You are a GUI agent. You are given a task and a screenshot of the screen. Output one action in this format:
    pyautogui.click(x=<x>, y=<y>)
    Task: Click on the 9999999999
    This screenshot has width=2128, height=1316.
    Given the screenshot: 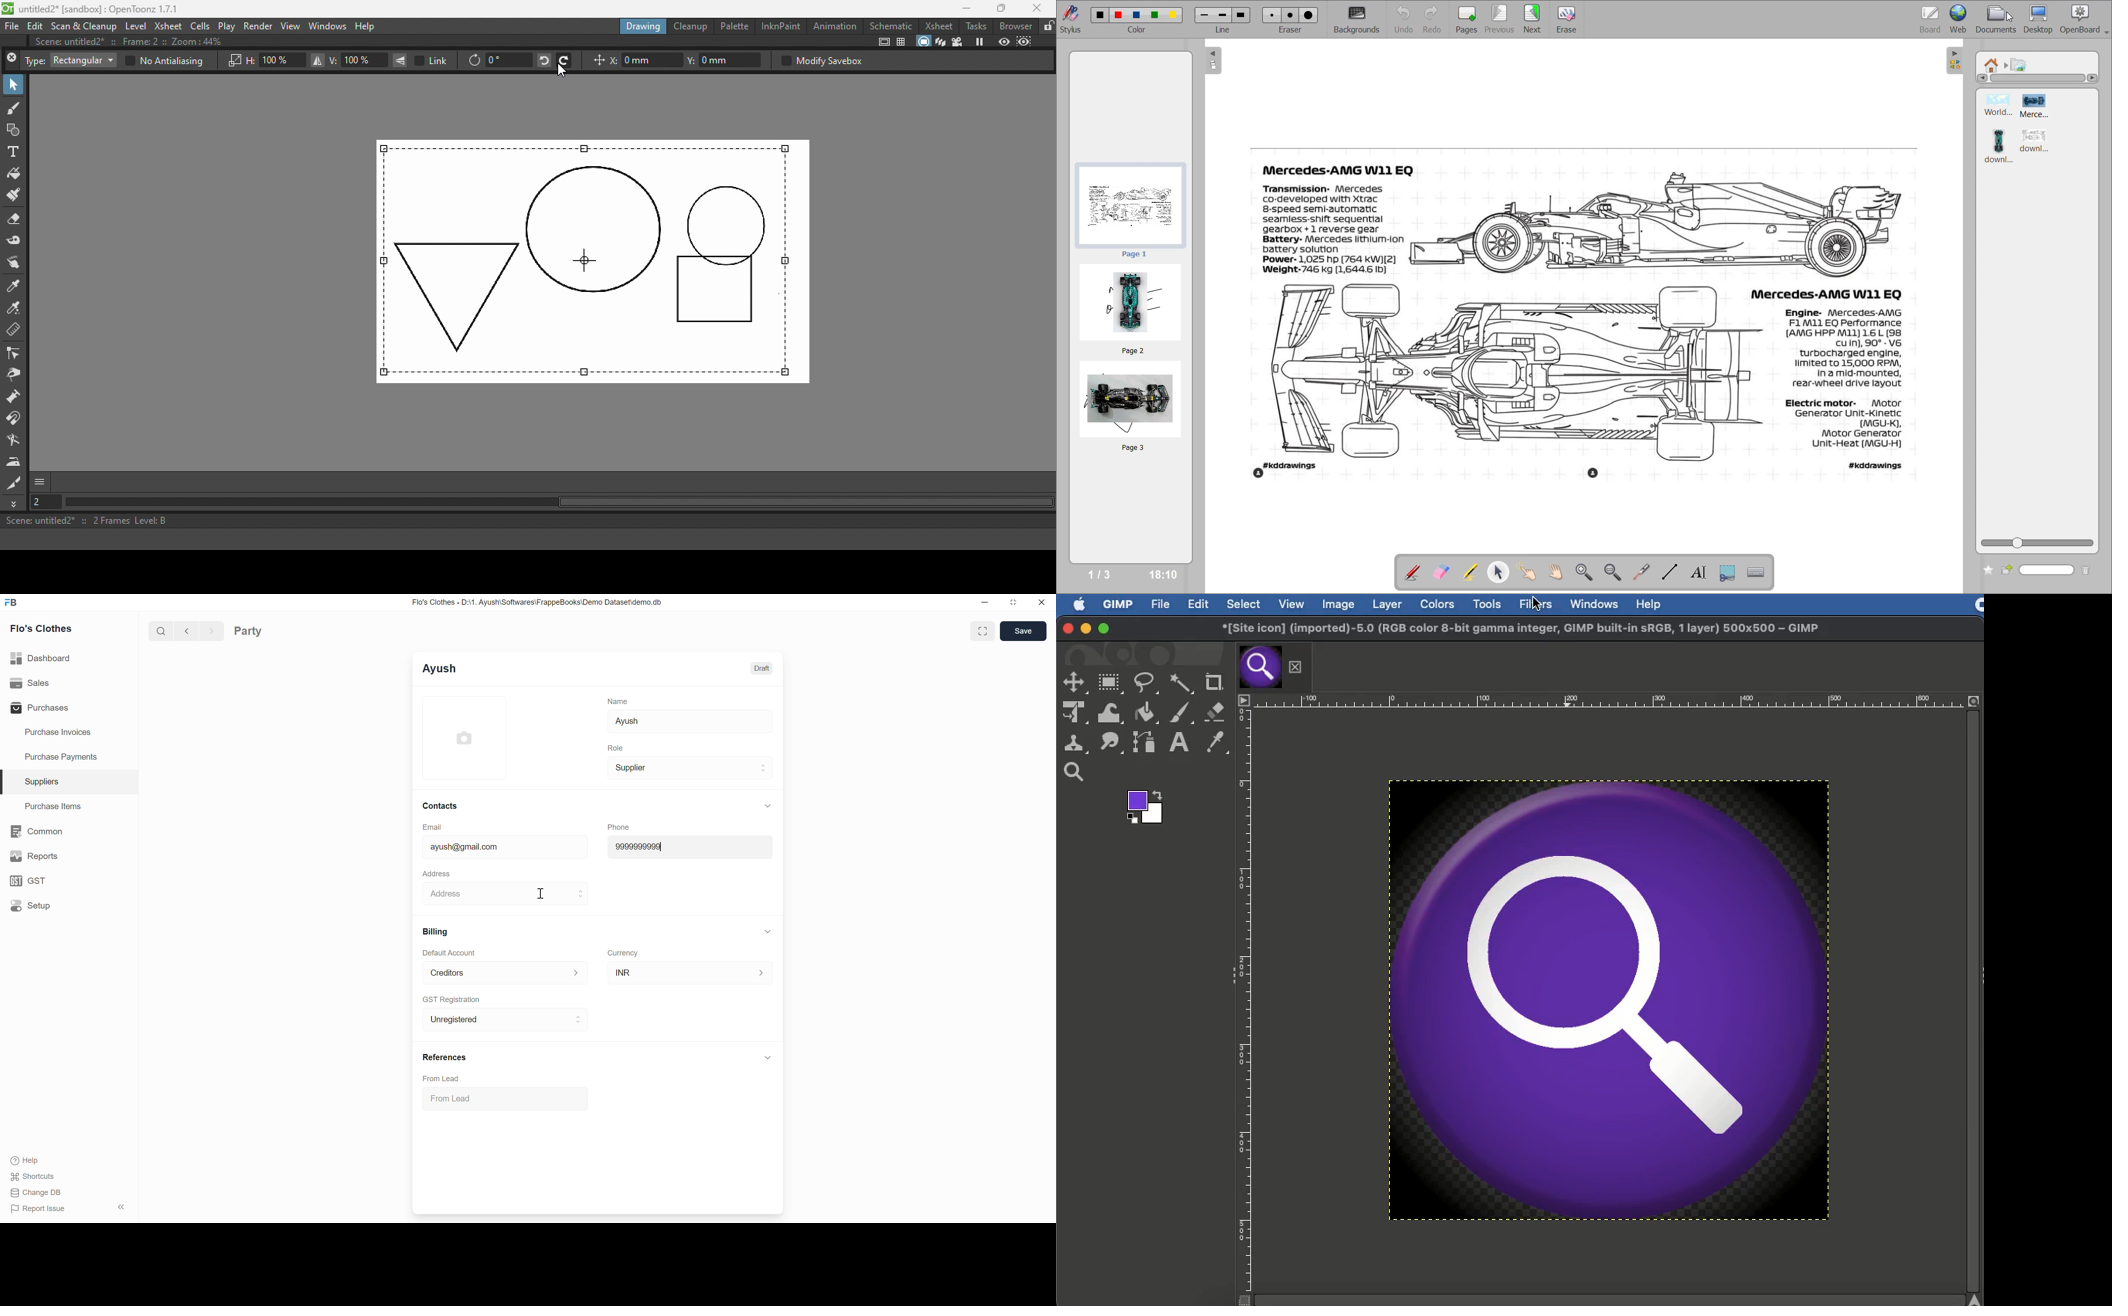 What is the action you would take?
    pyautogui.click(x=690, y=847)
    